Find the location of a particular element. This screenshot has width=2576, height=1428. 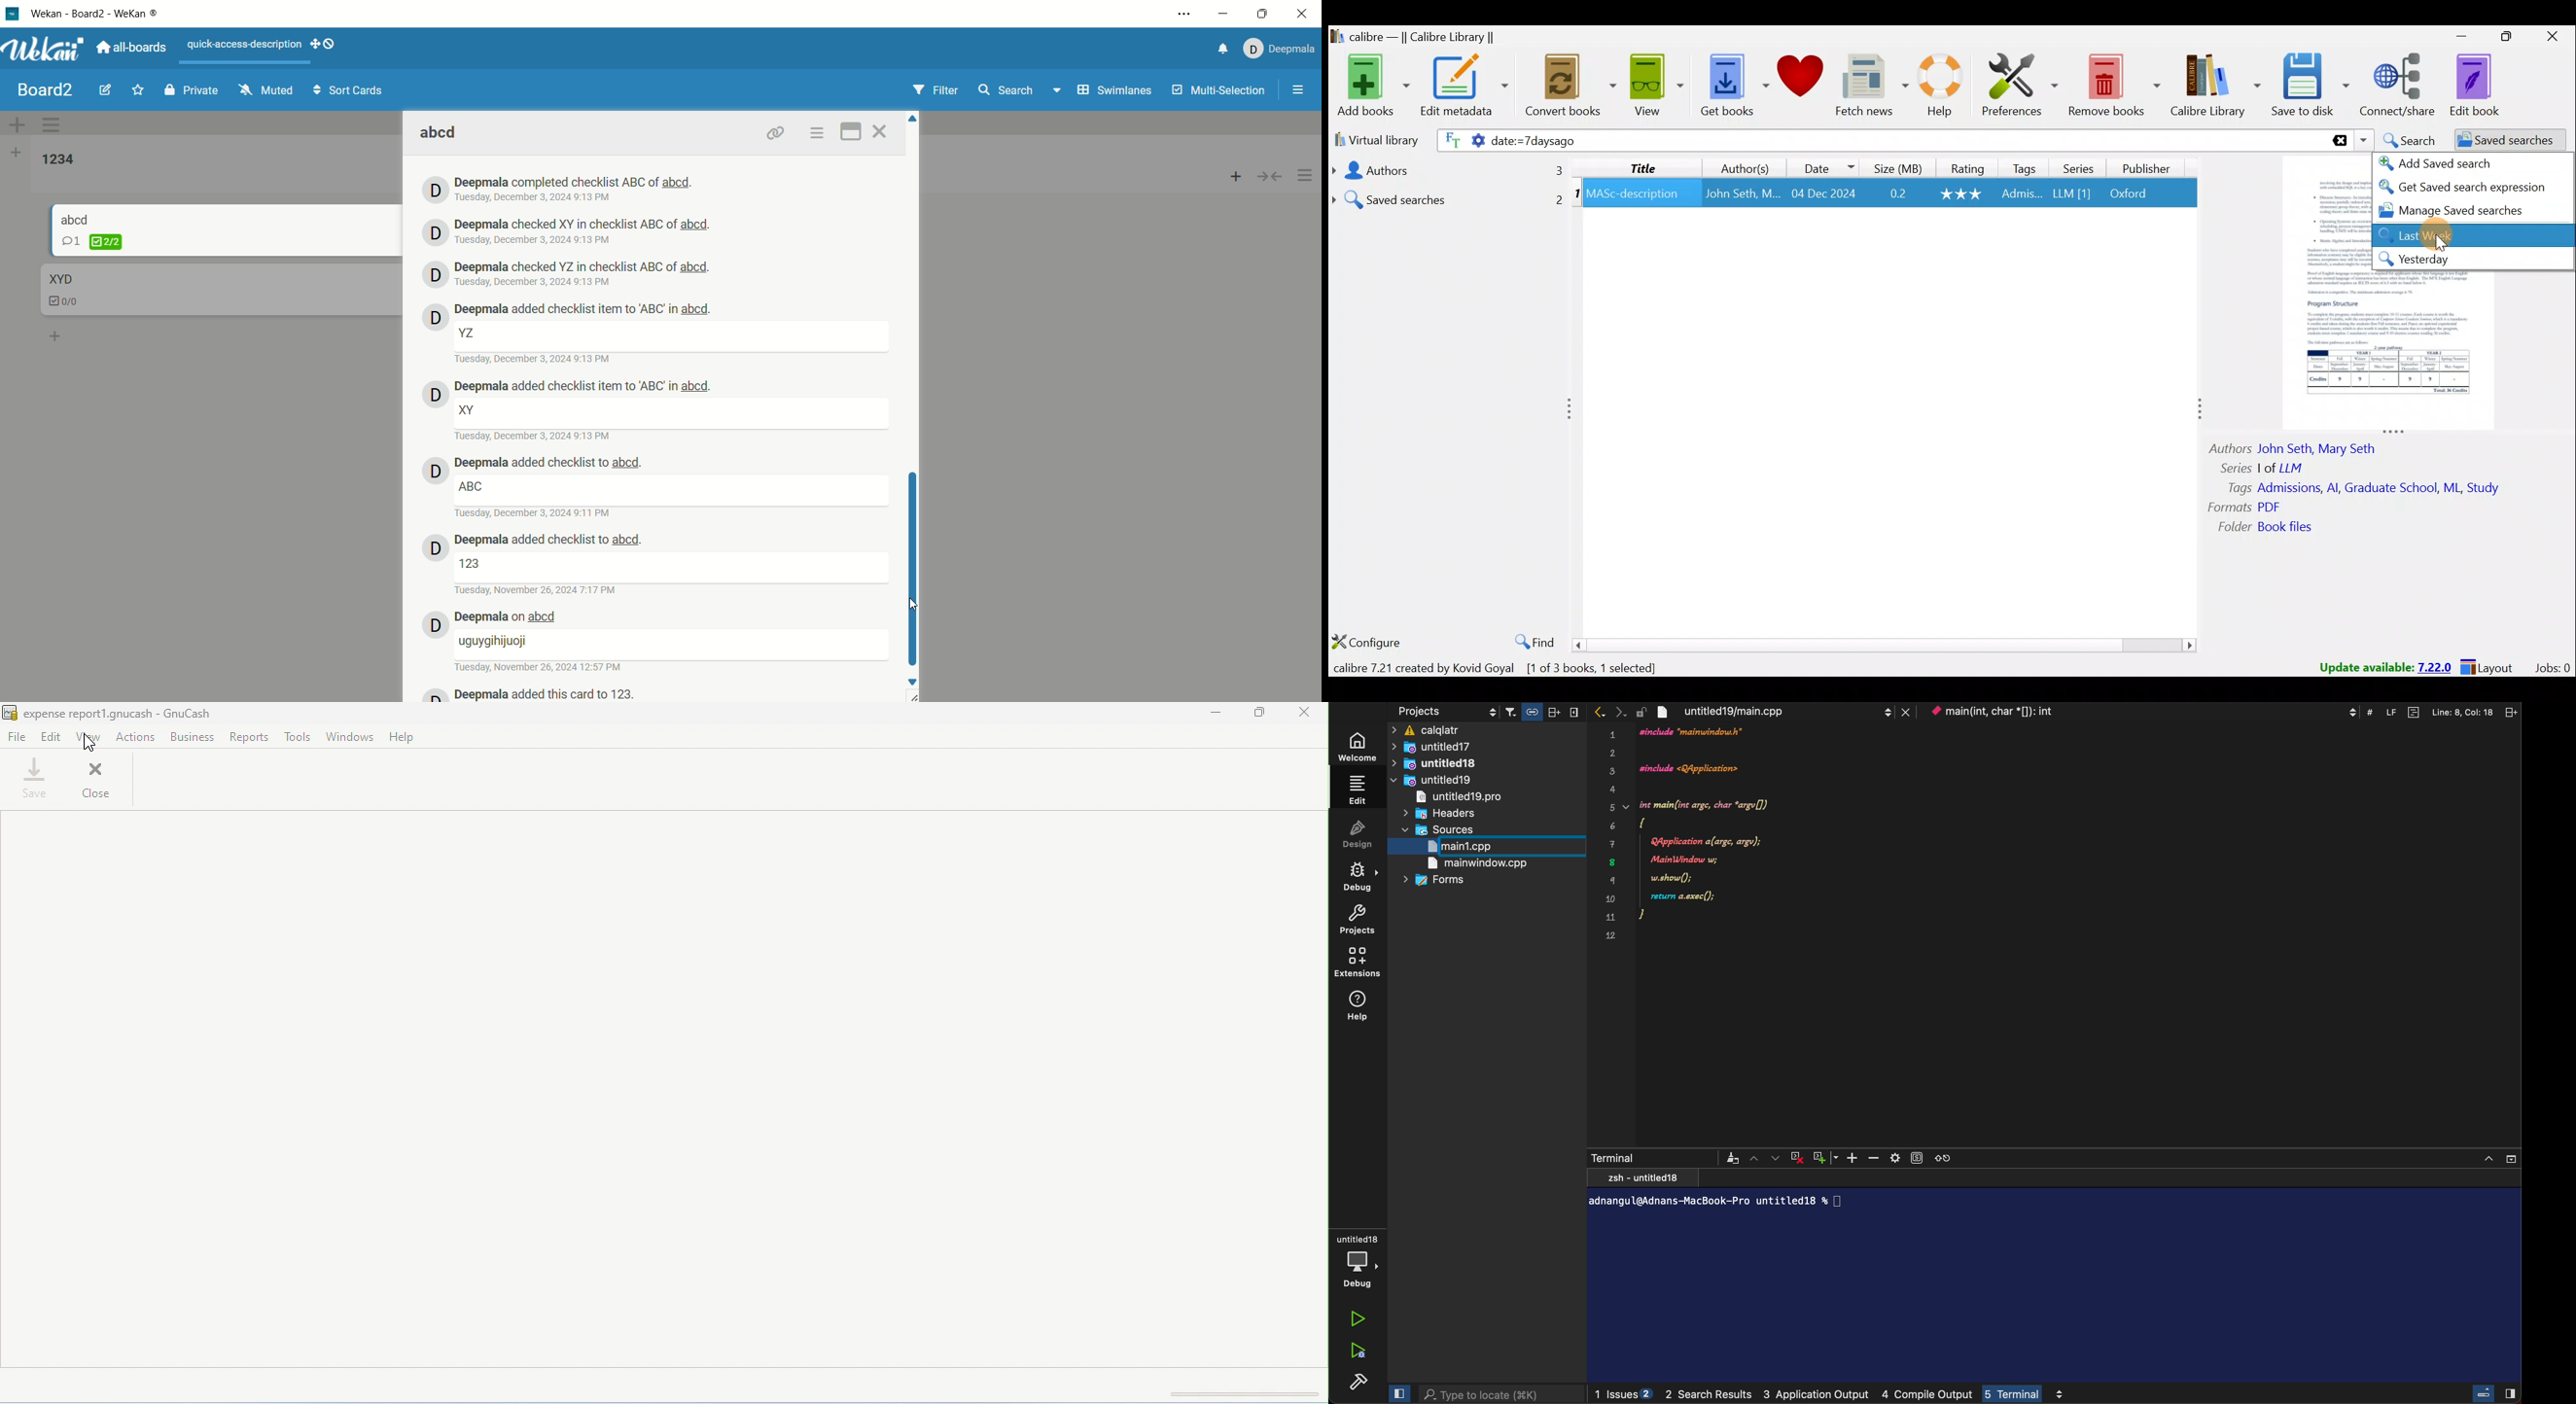

link is located at coordinates (776, 132).